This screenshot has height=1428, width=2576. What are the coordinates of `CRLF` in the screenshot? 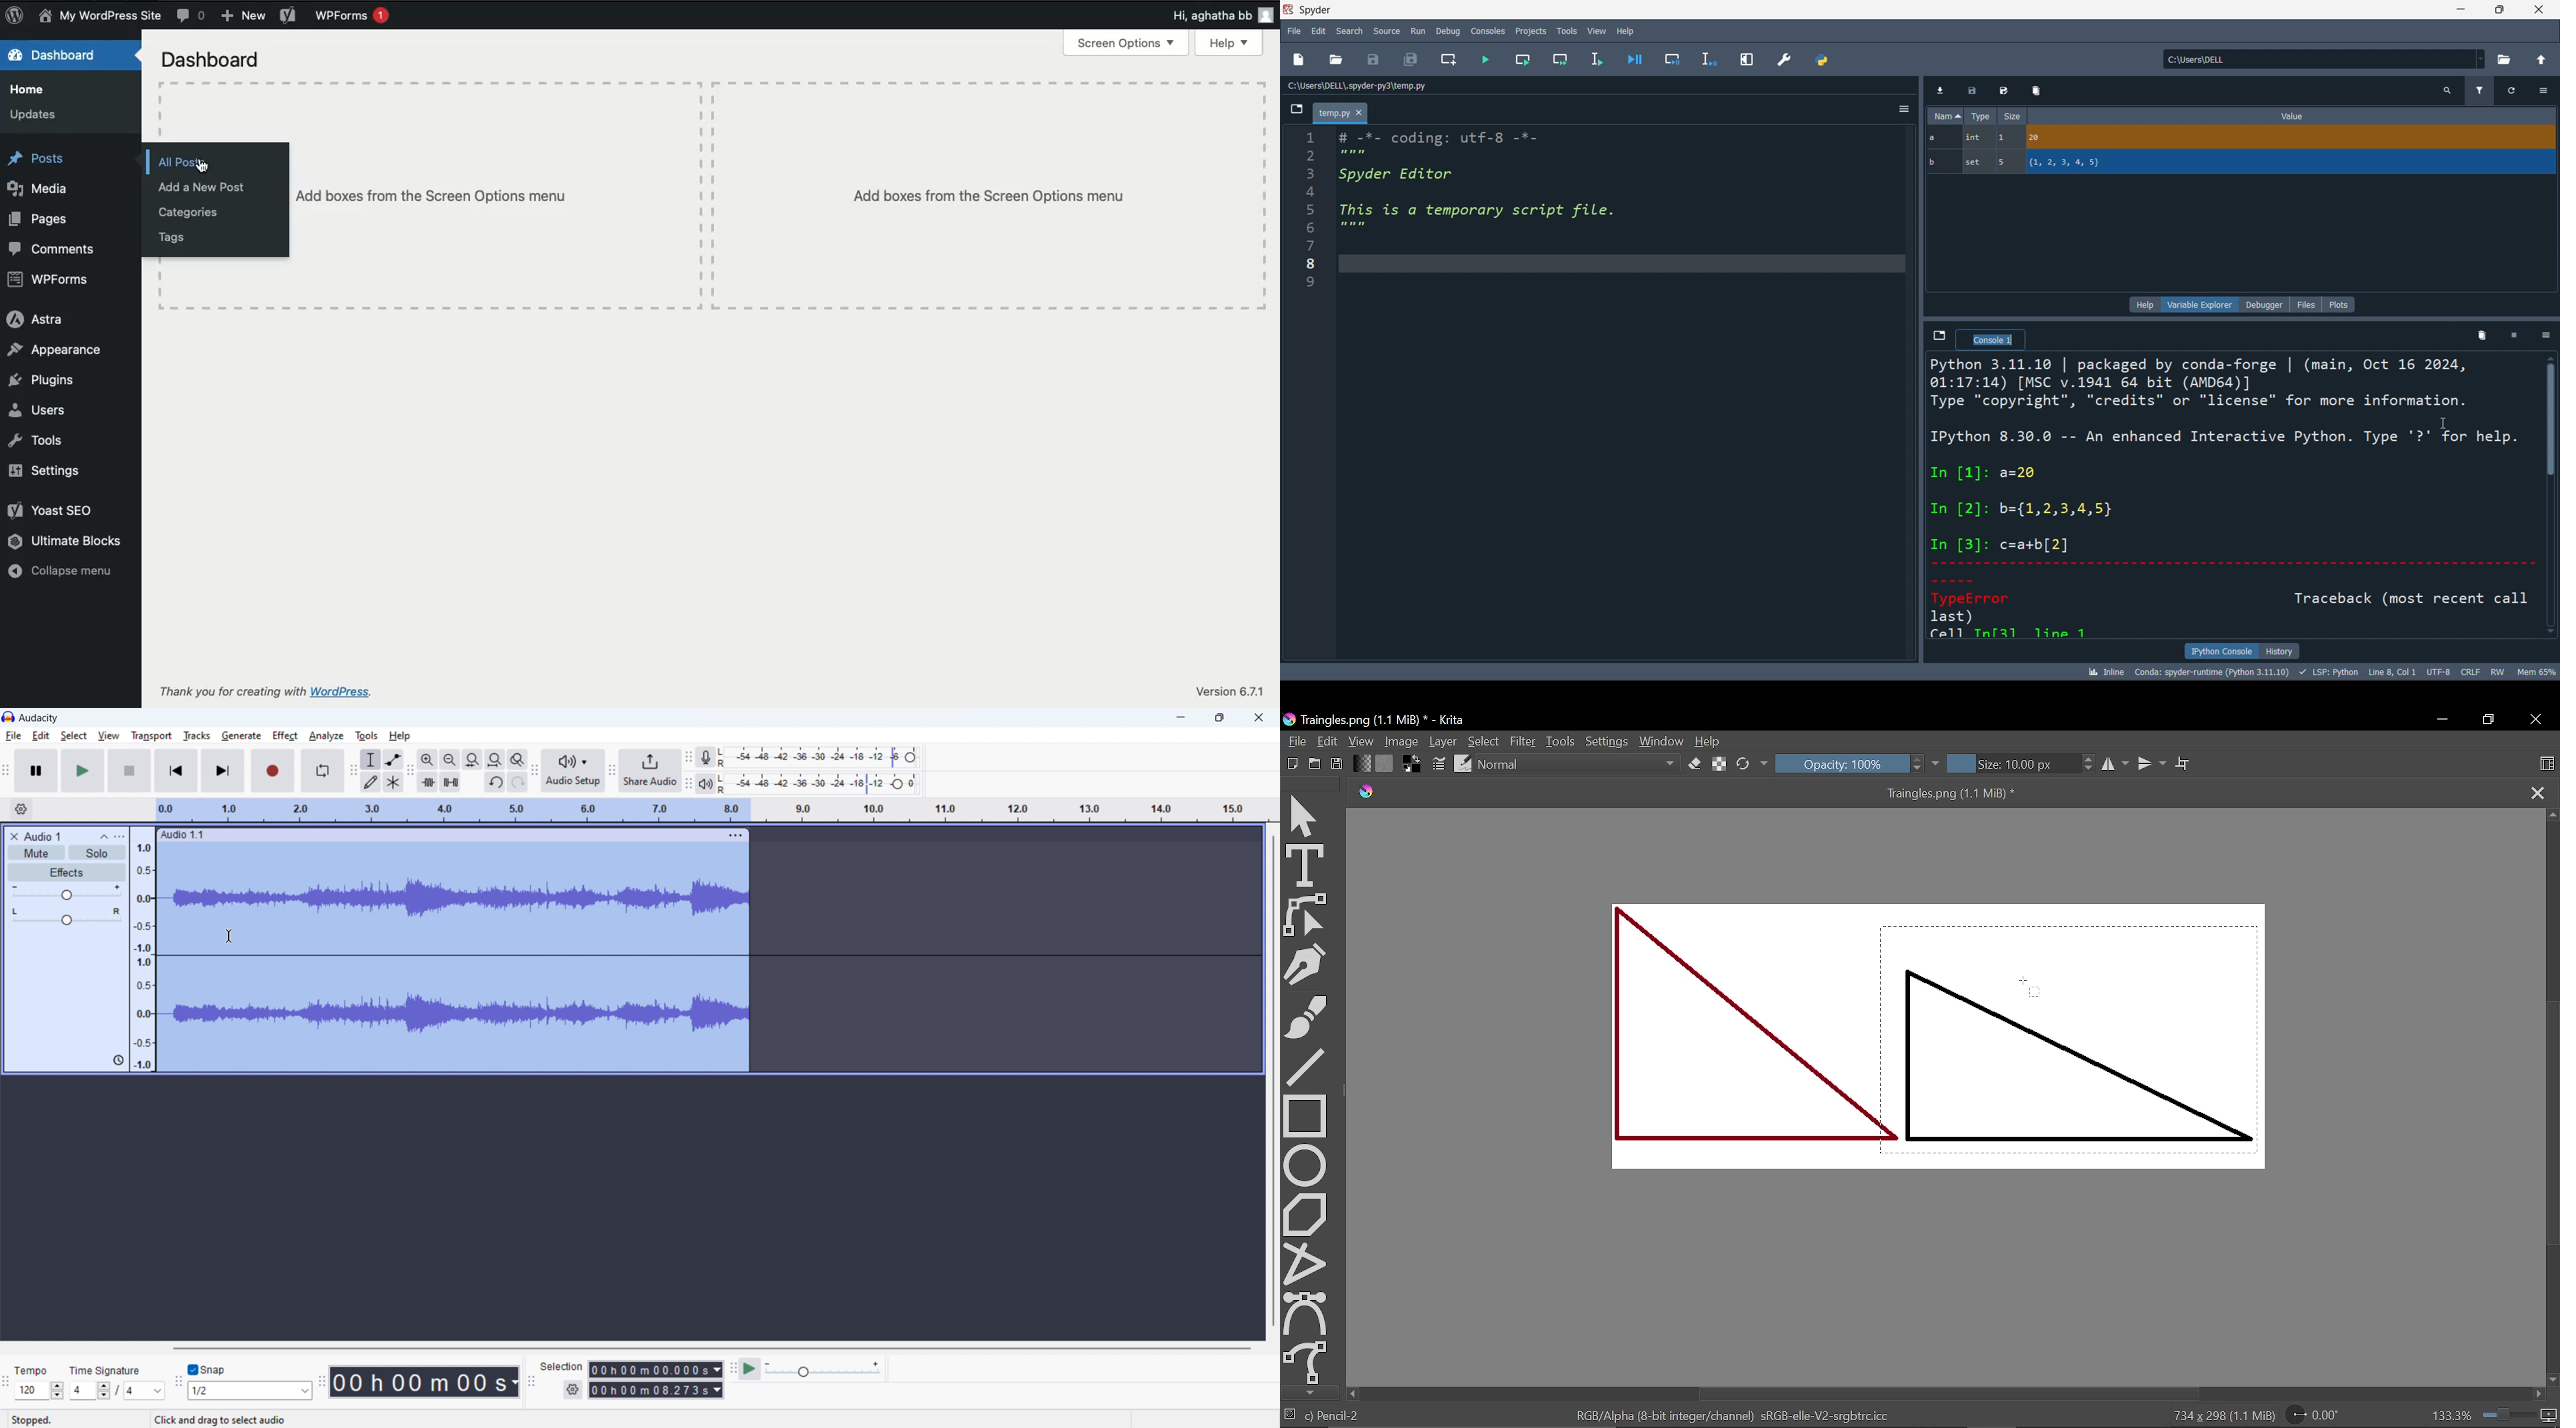 It's located at (2471, 673).